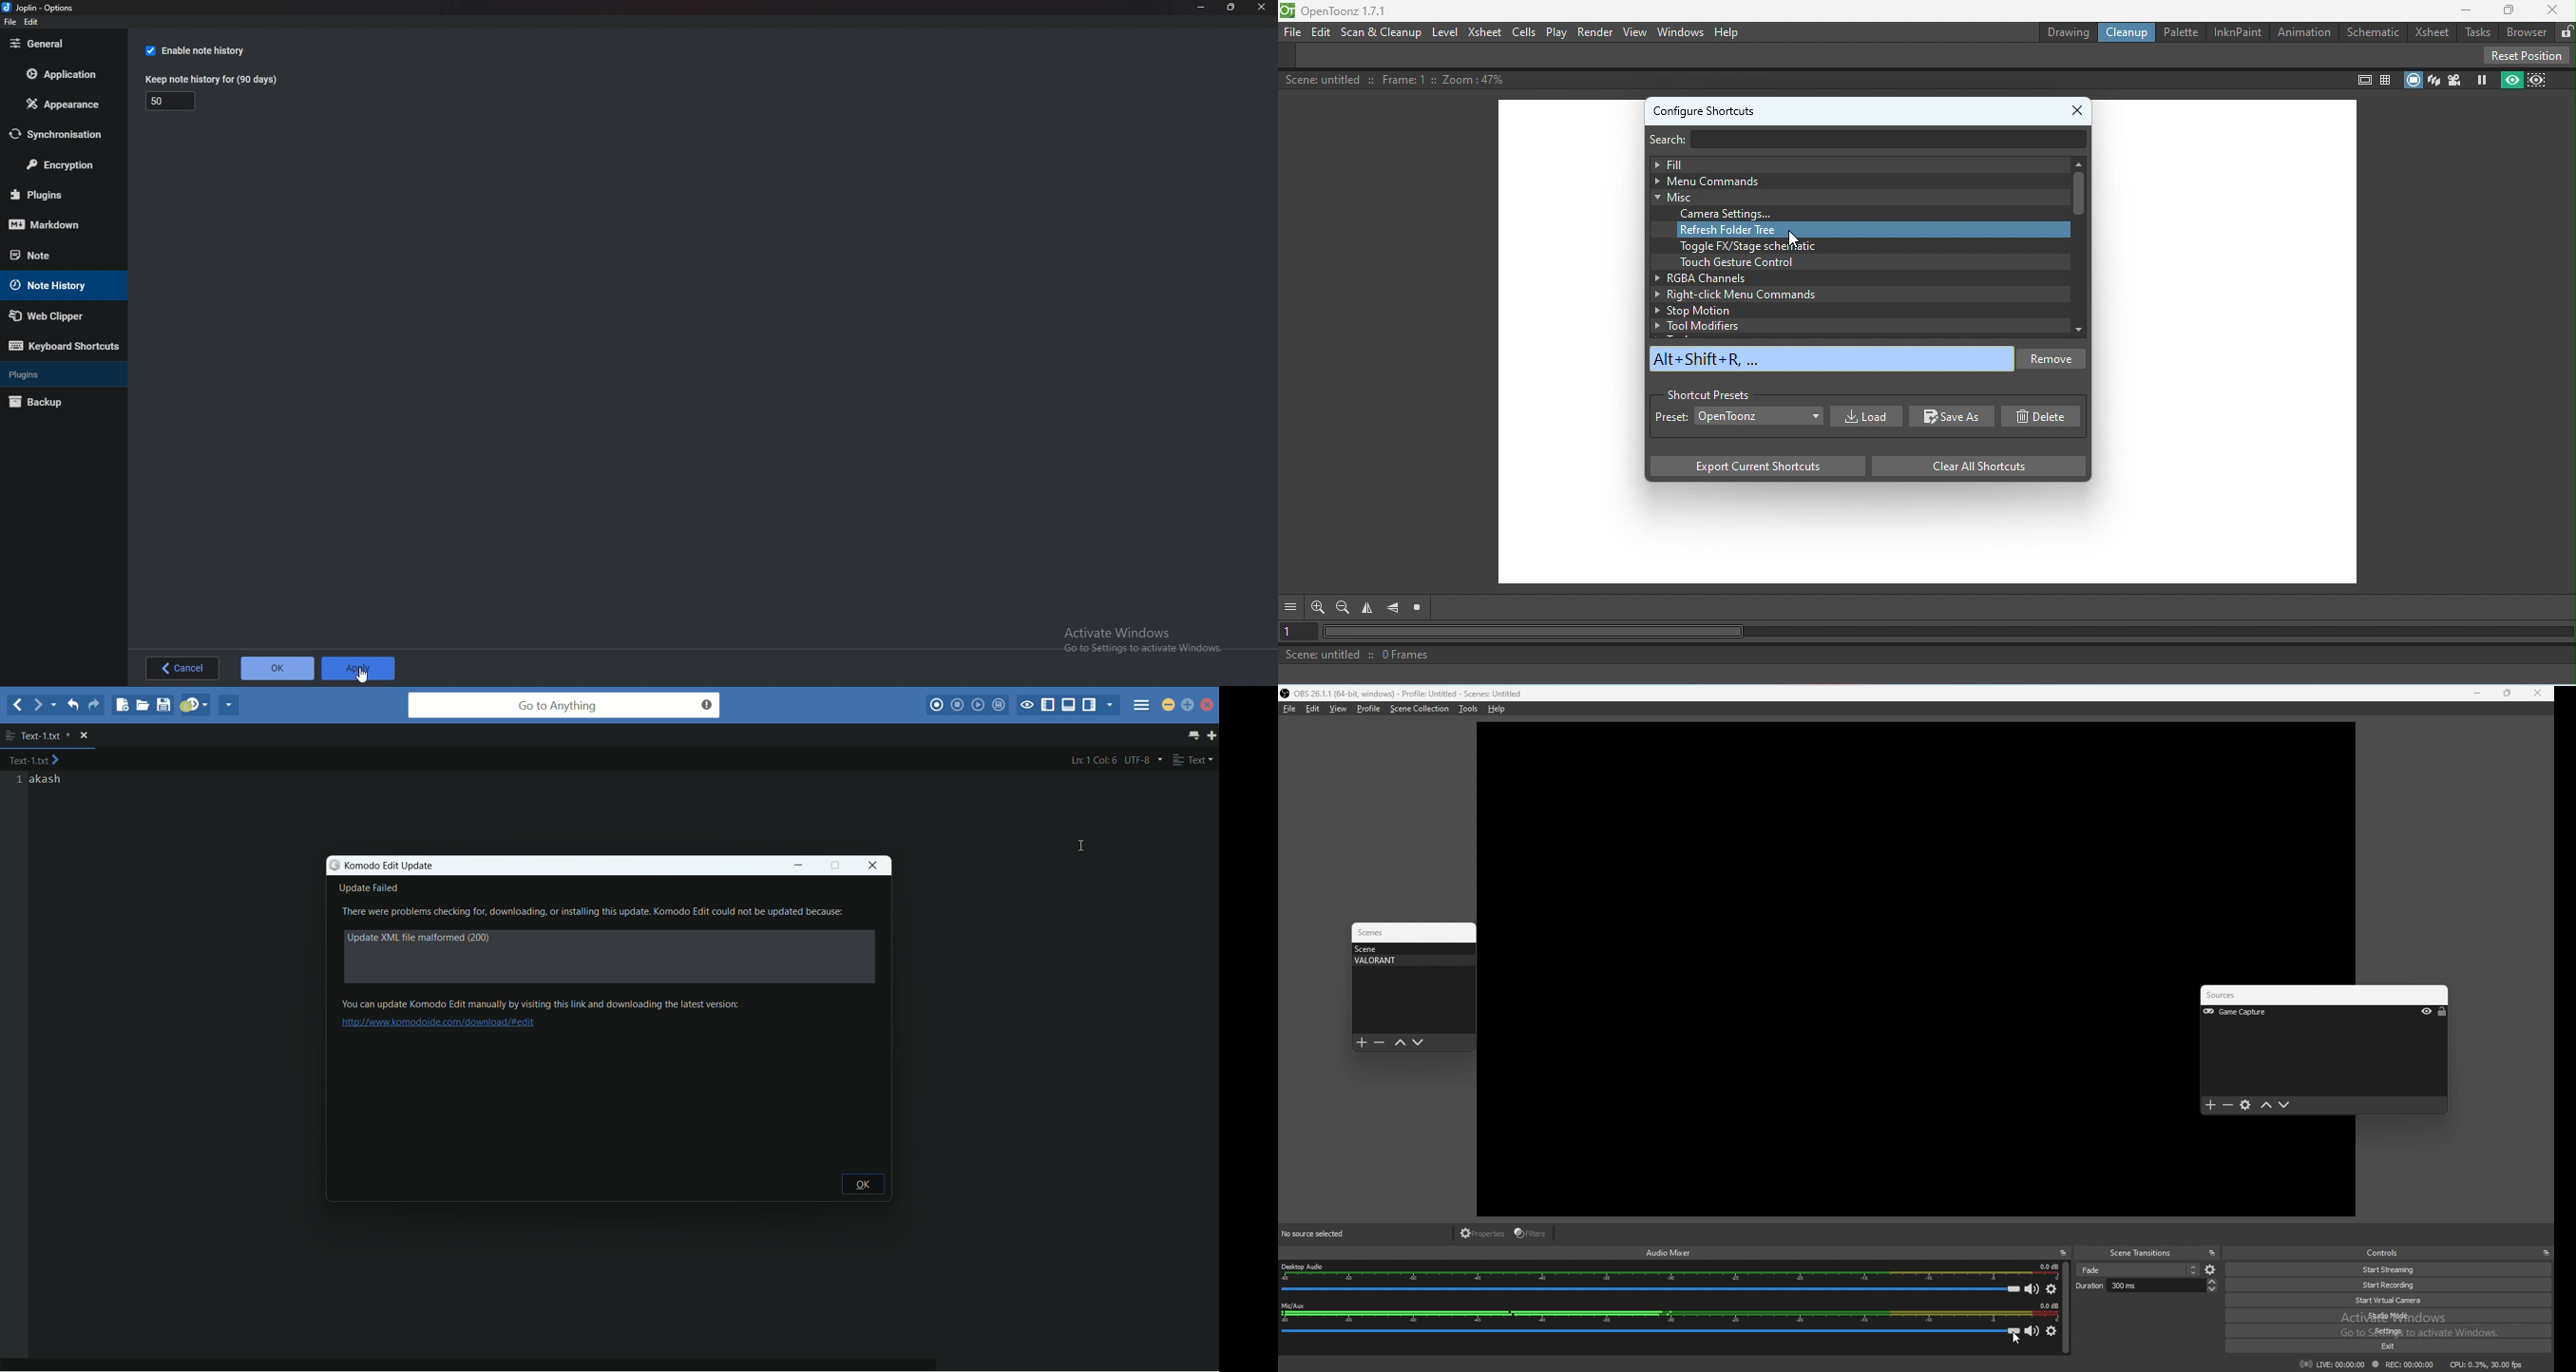 This screenshot has width=2576, height=1372. I want to click on Broswer, so click(2528, 31).